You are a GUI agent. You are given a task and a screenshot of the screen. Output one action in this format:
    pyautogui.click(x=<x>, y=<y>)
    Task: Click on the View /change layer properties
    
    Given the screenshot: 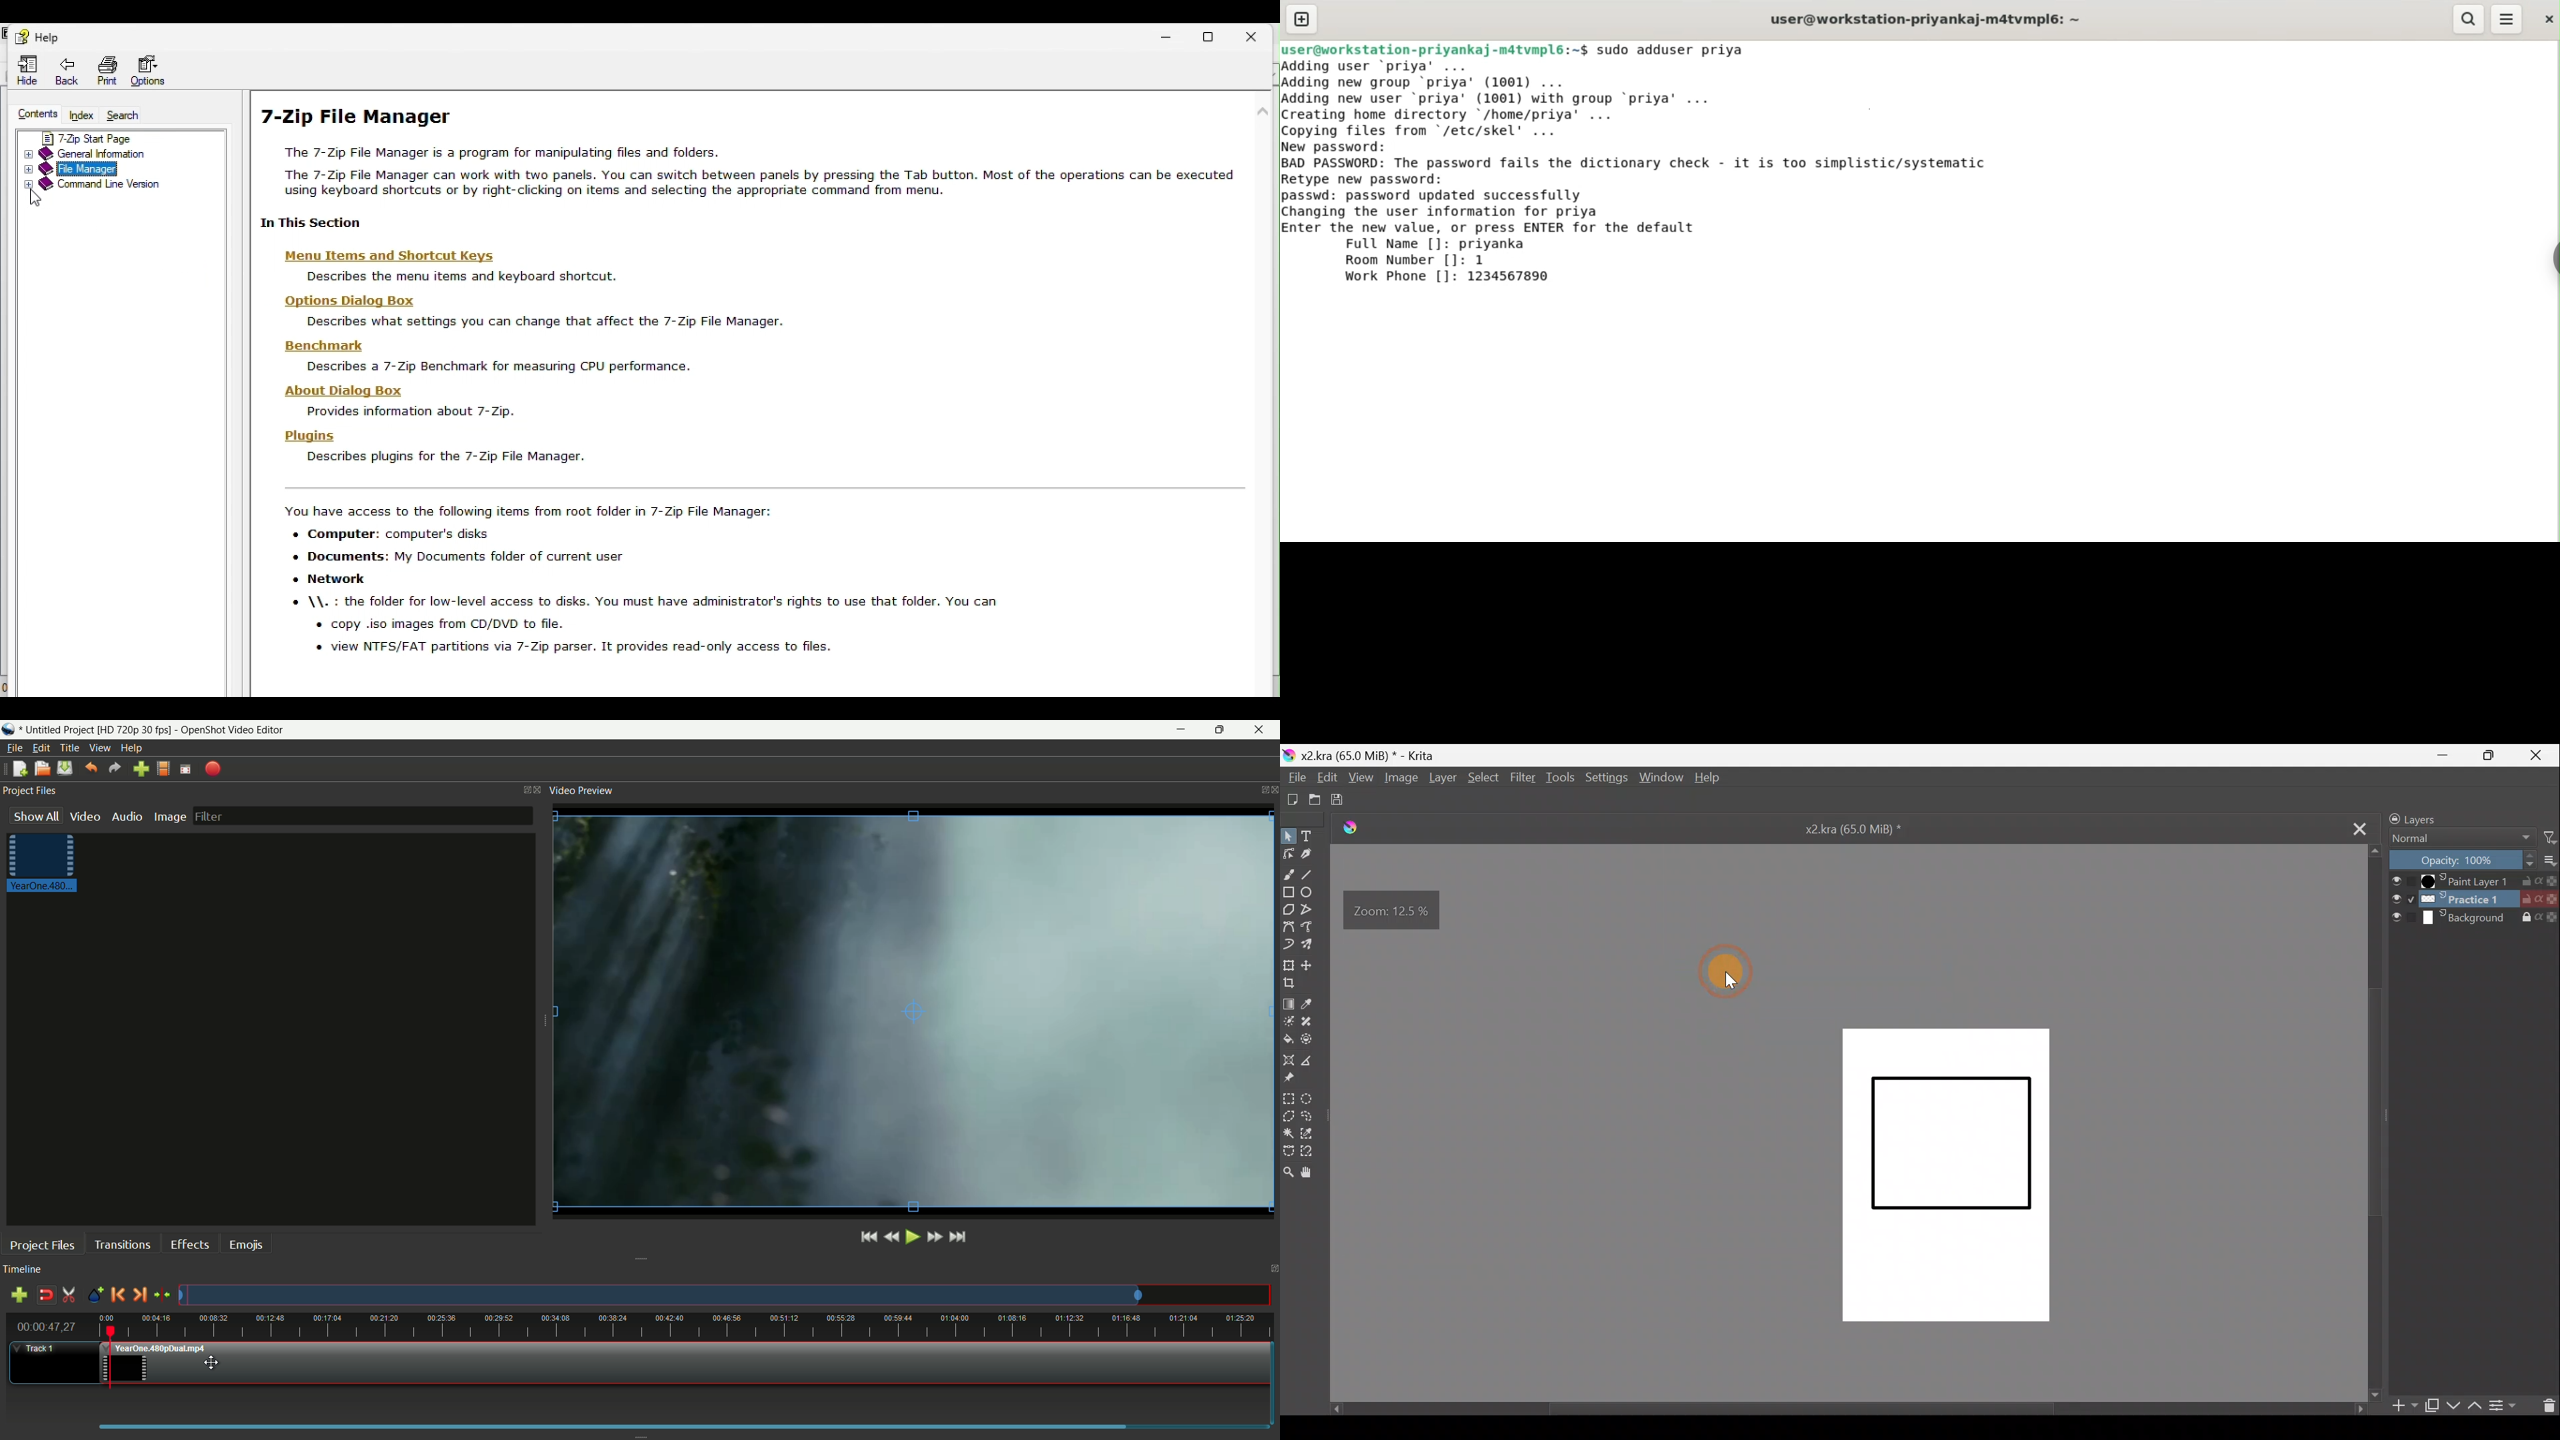 What is the action you would take?
    pyautogui.click(x=2507, y=1406)
    